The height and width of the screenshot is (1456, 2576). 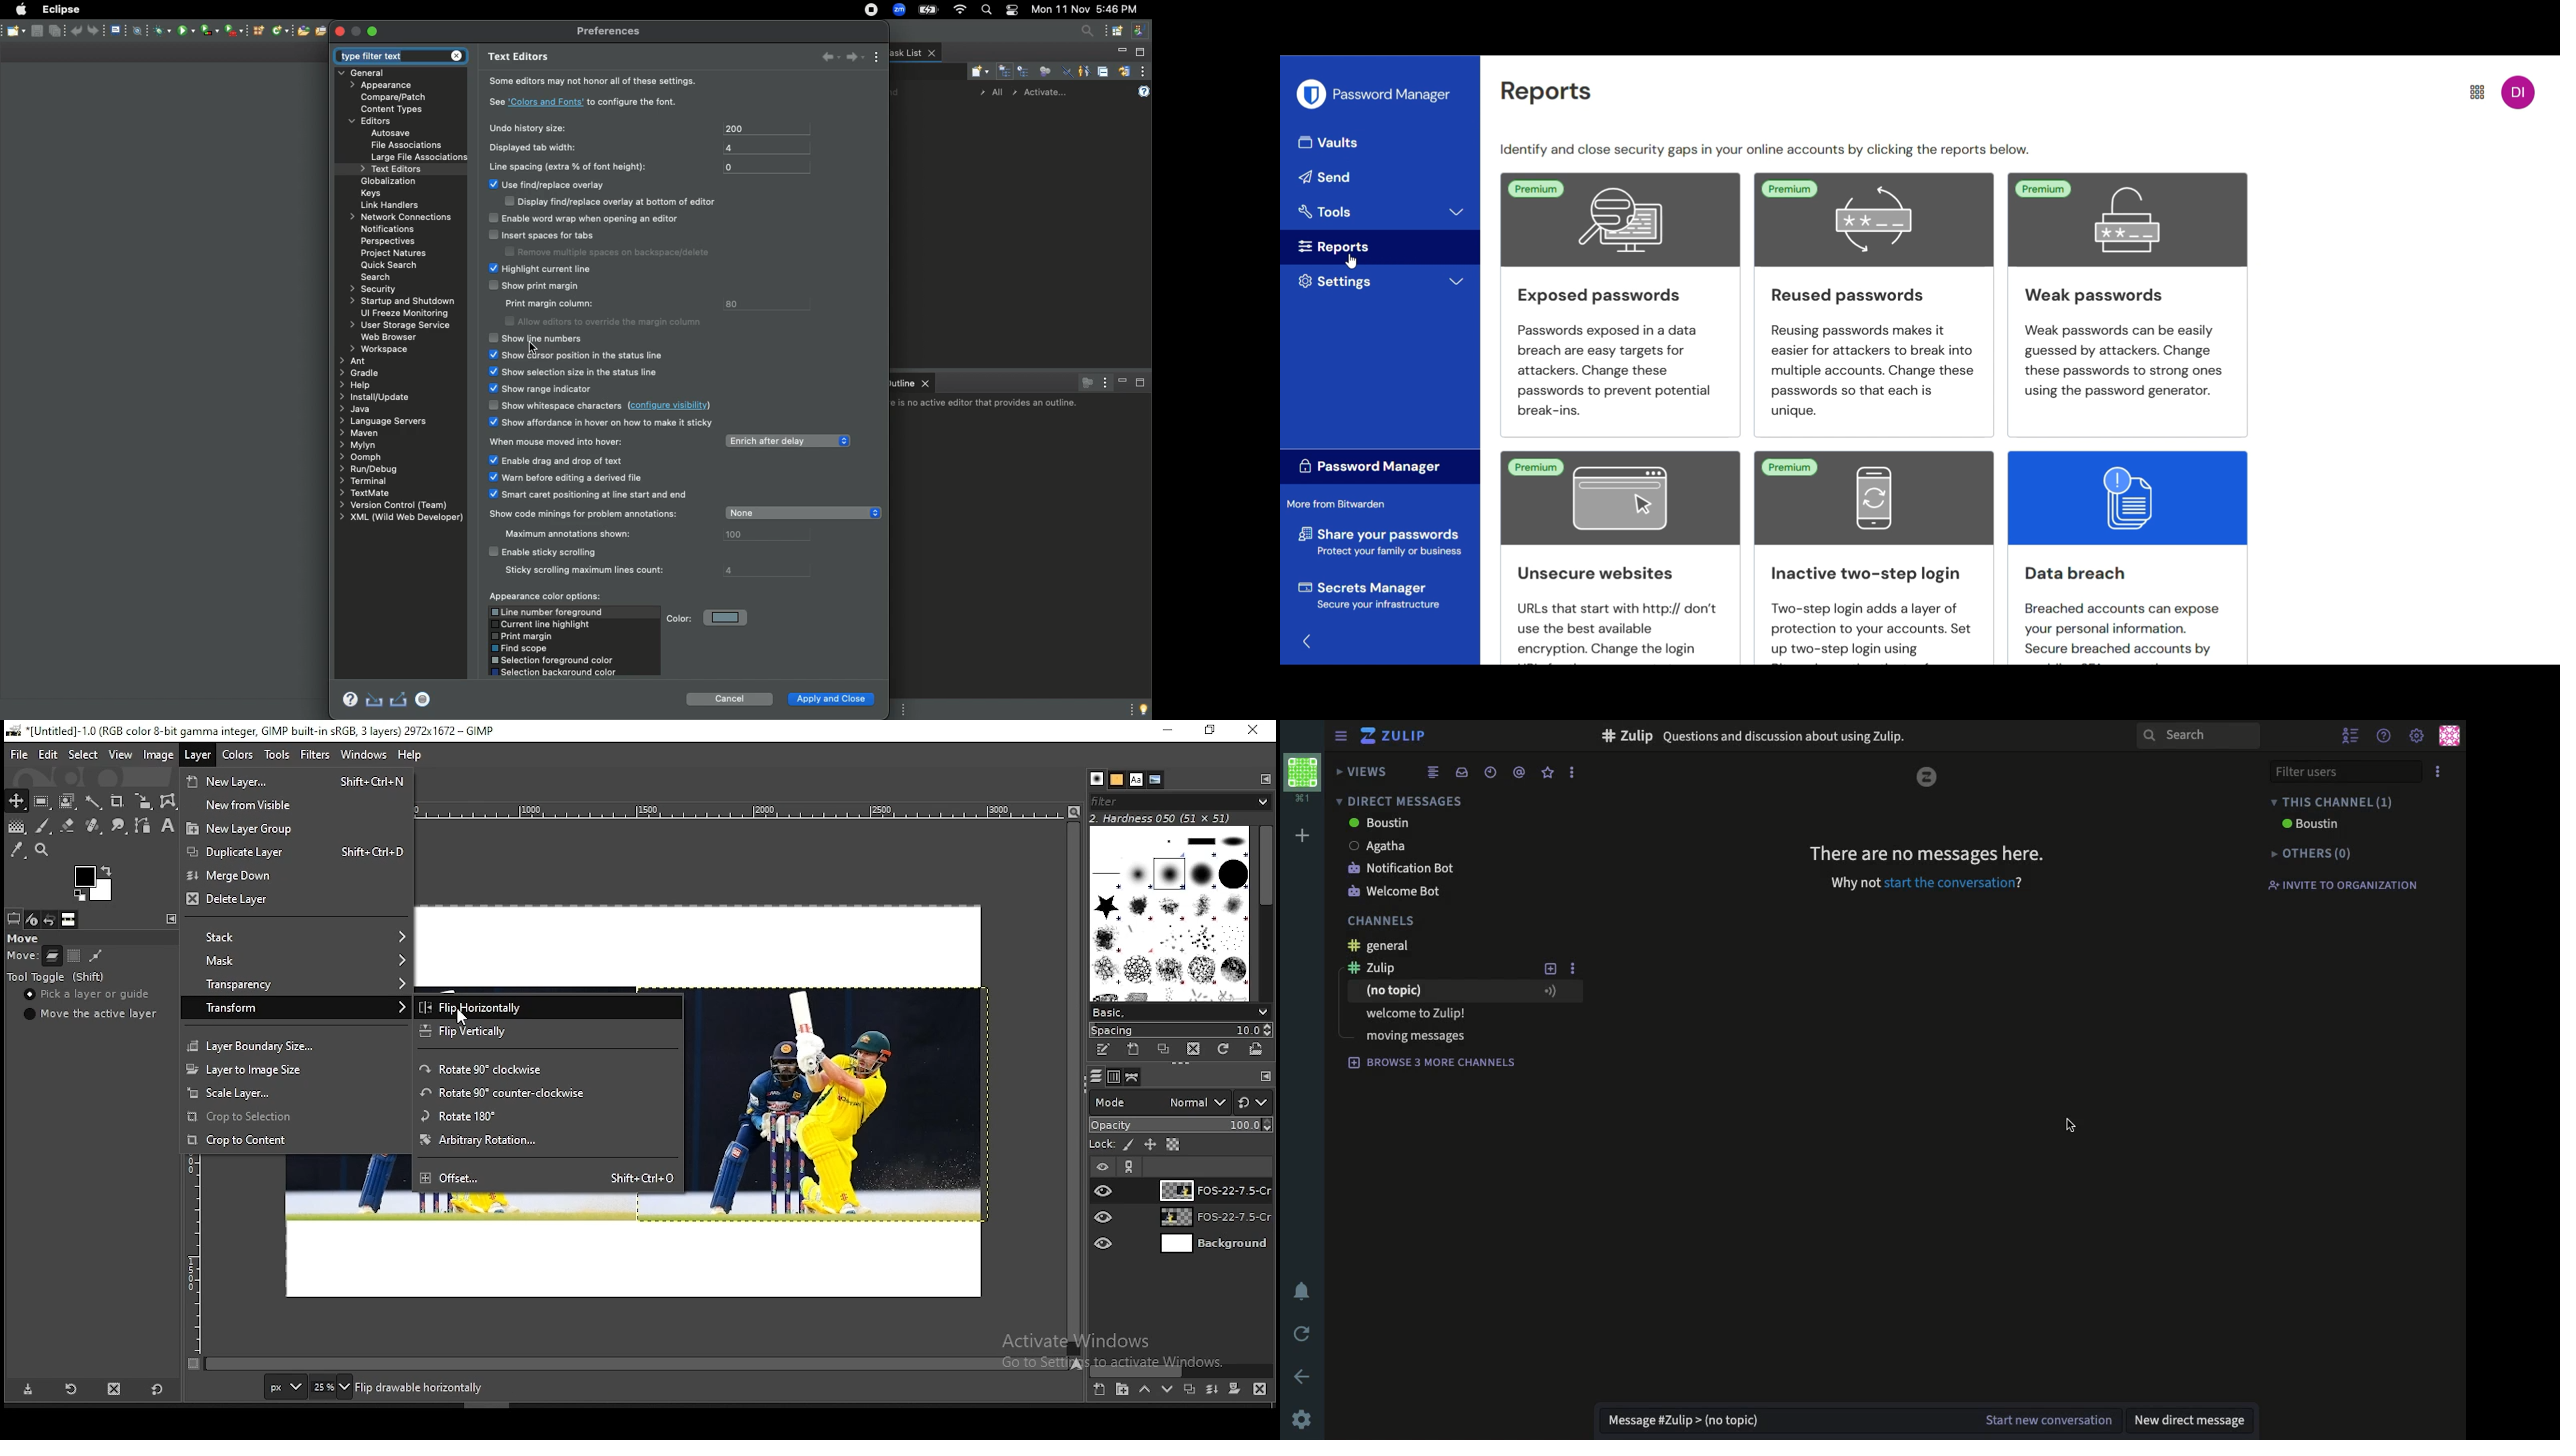 What do you see at coordinates (1103, 1049) in the screenshot?
I see `edit this brush` at bounding box center [1103, 1049].